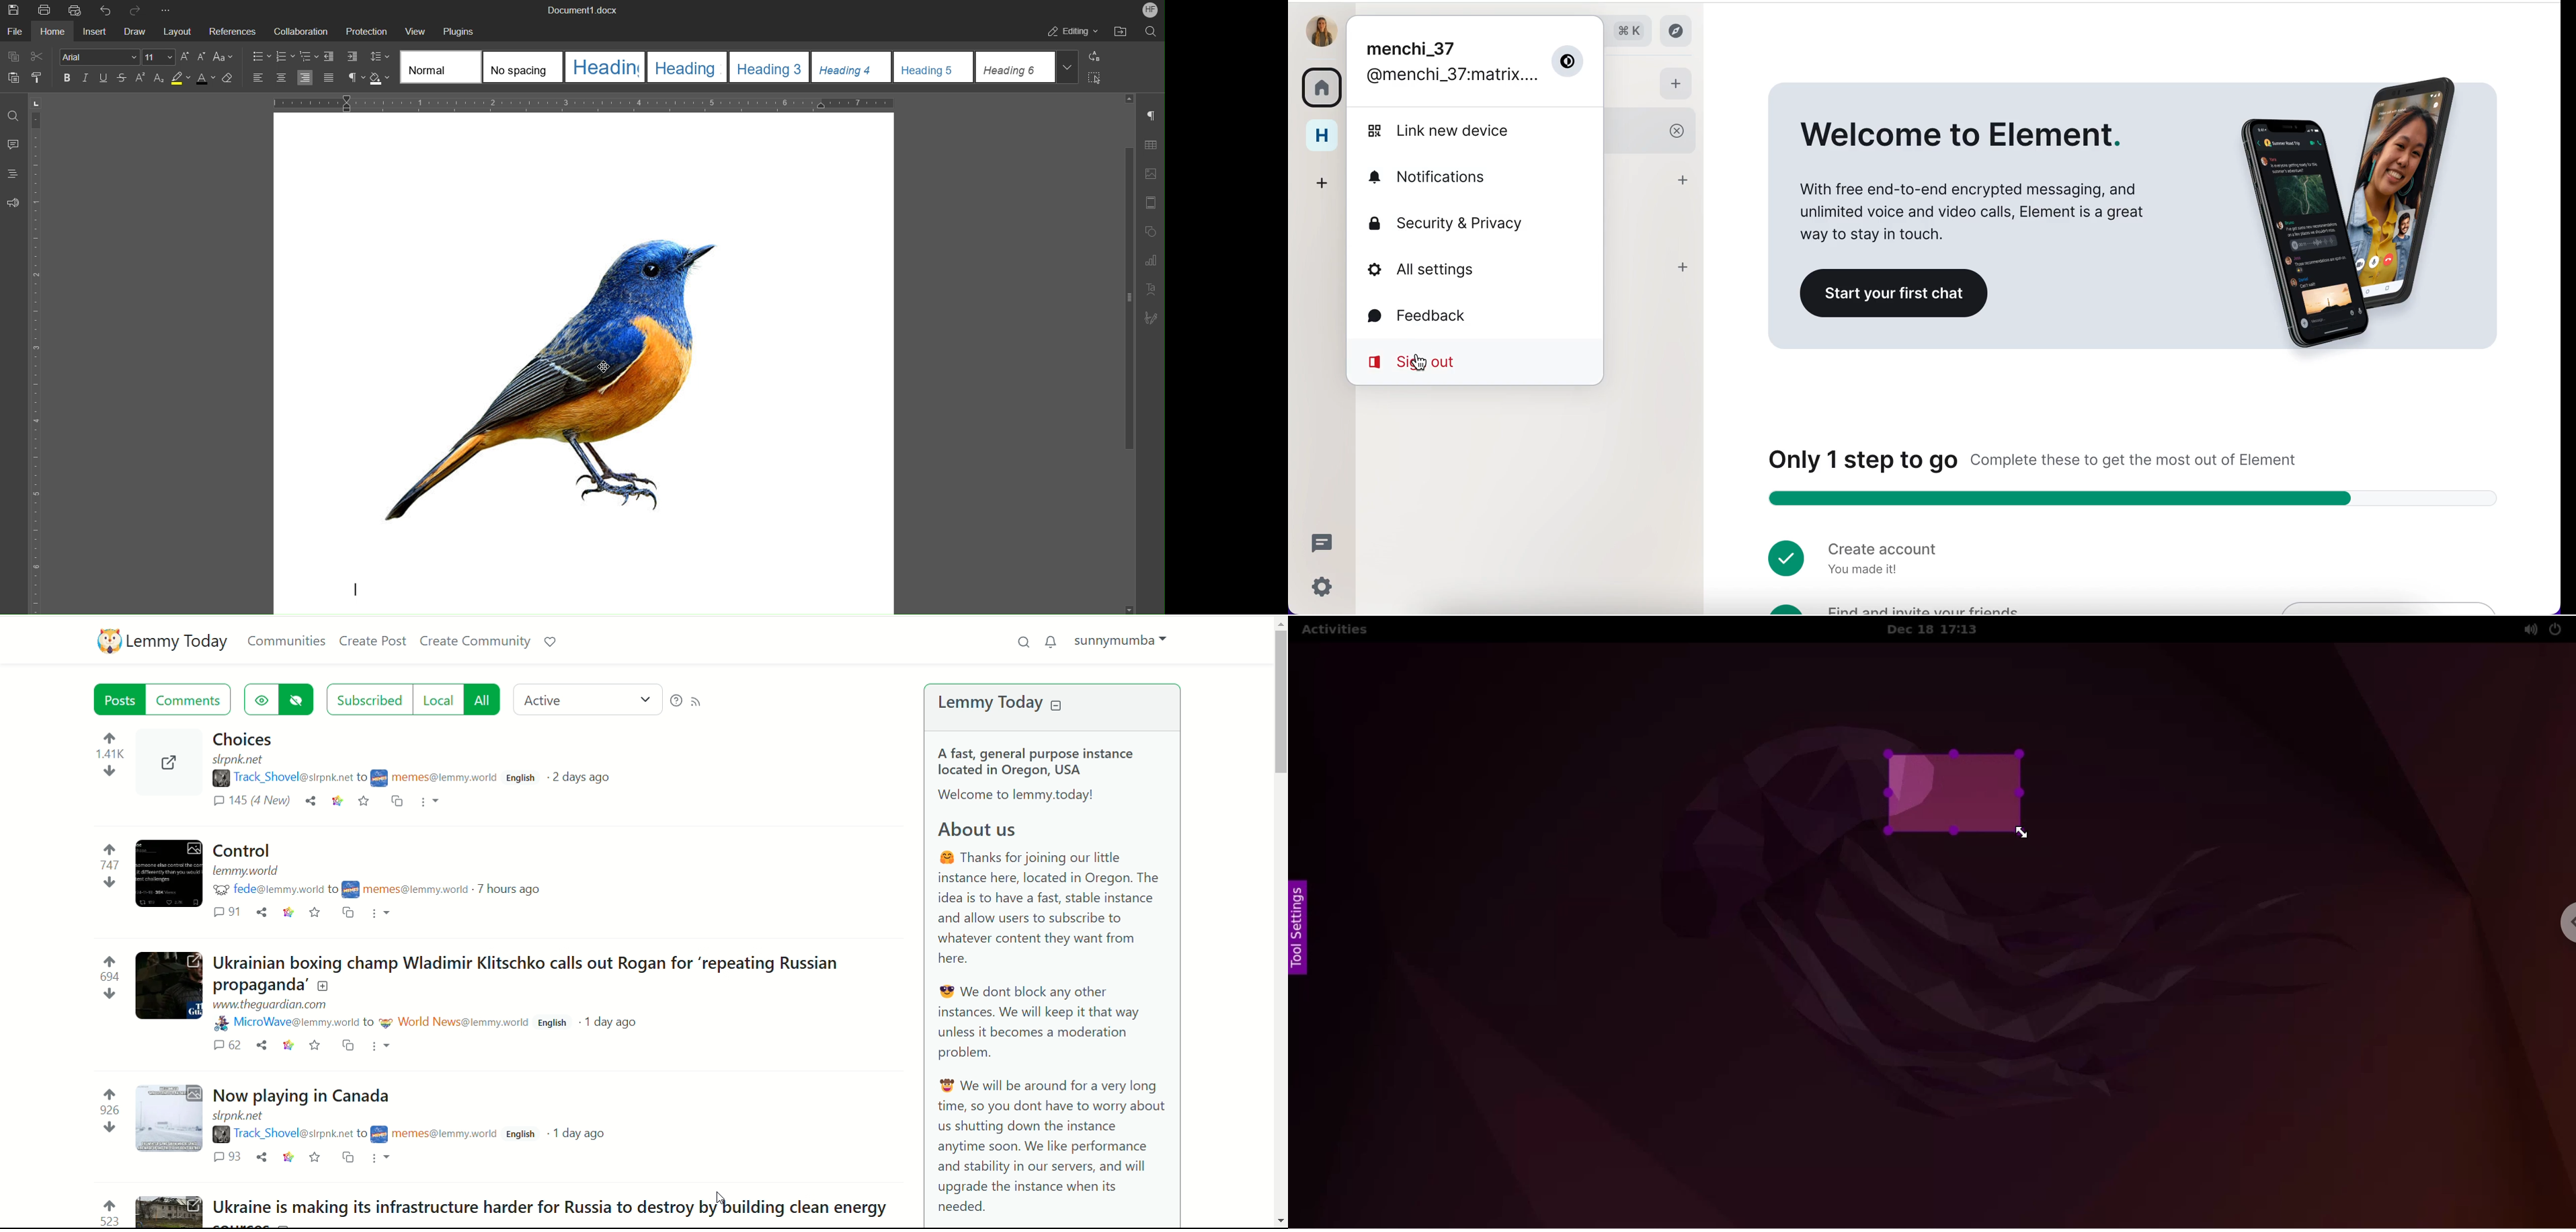 This screenshot has height=1232, width=2576. I want to click on username, so click(271, 890).